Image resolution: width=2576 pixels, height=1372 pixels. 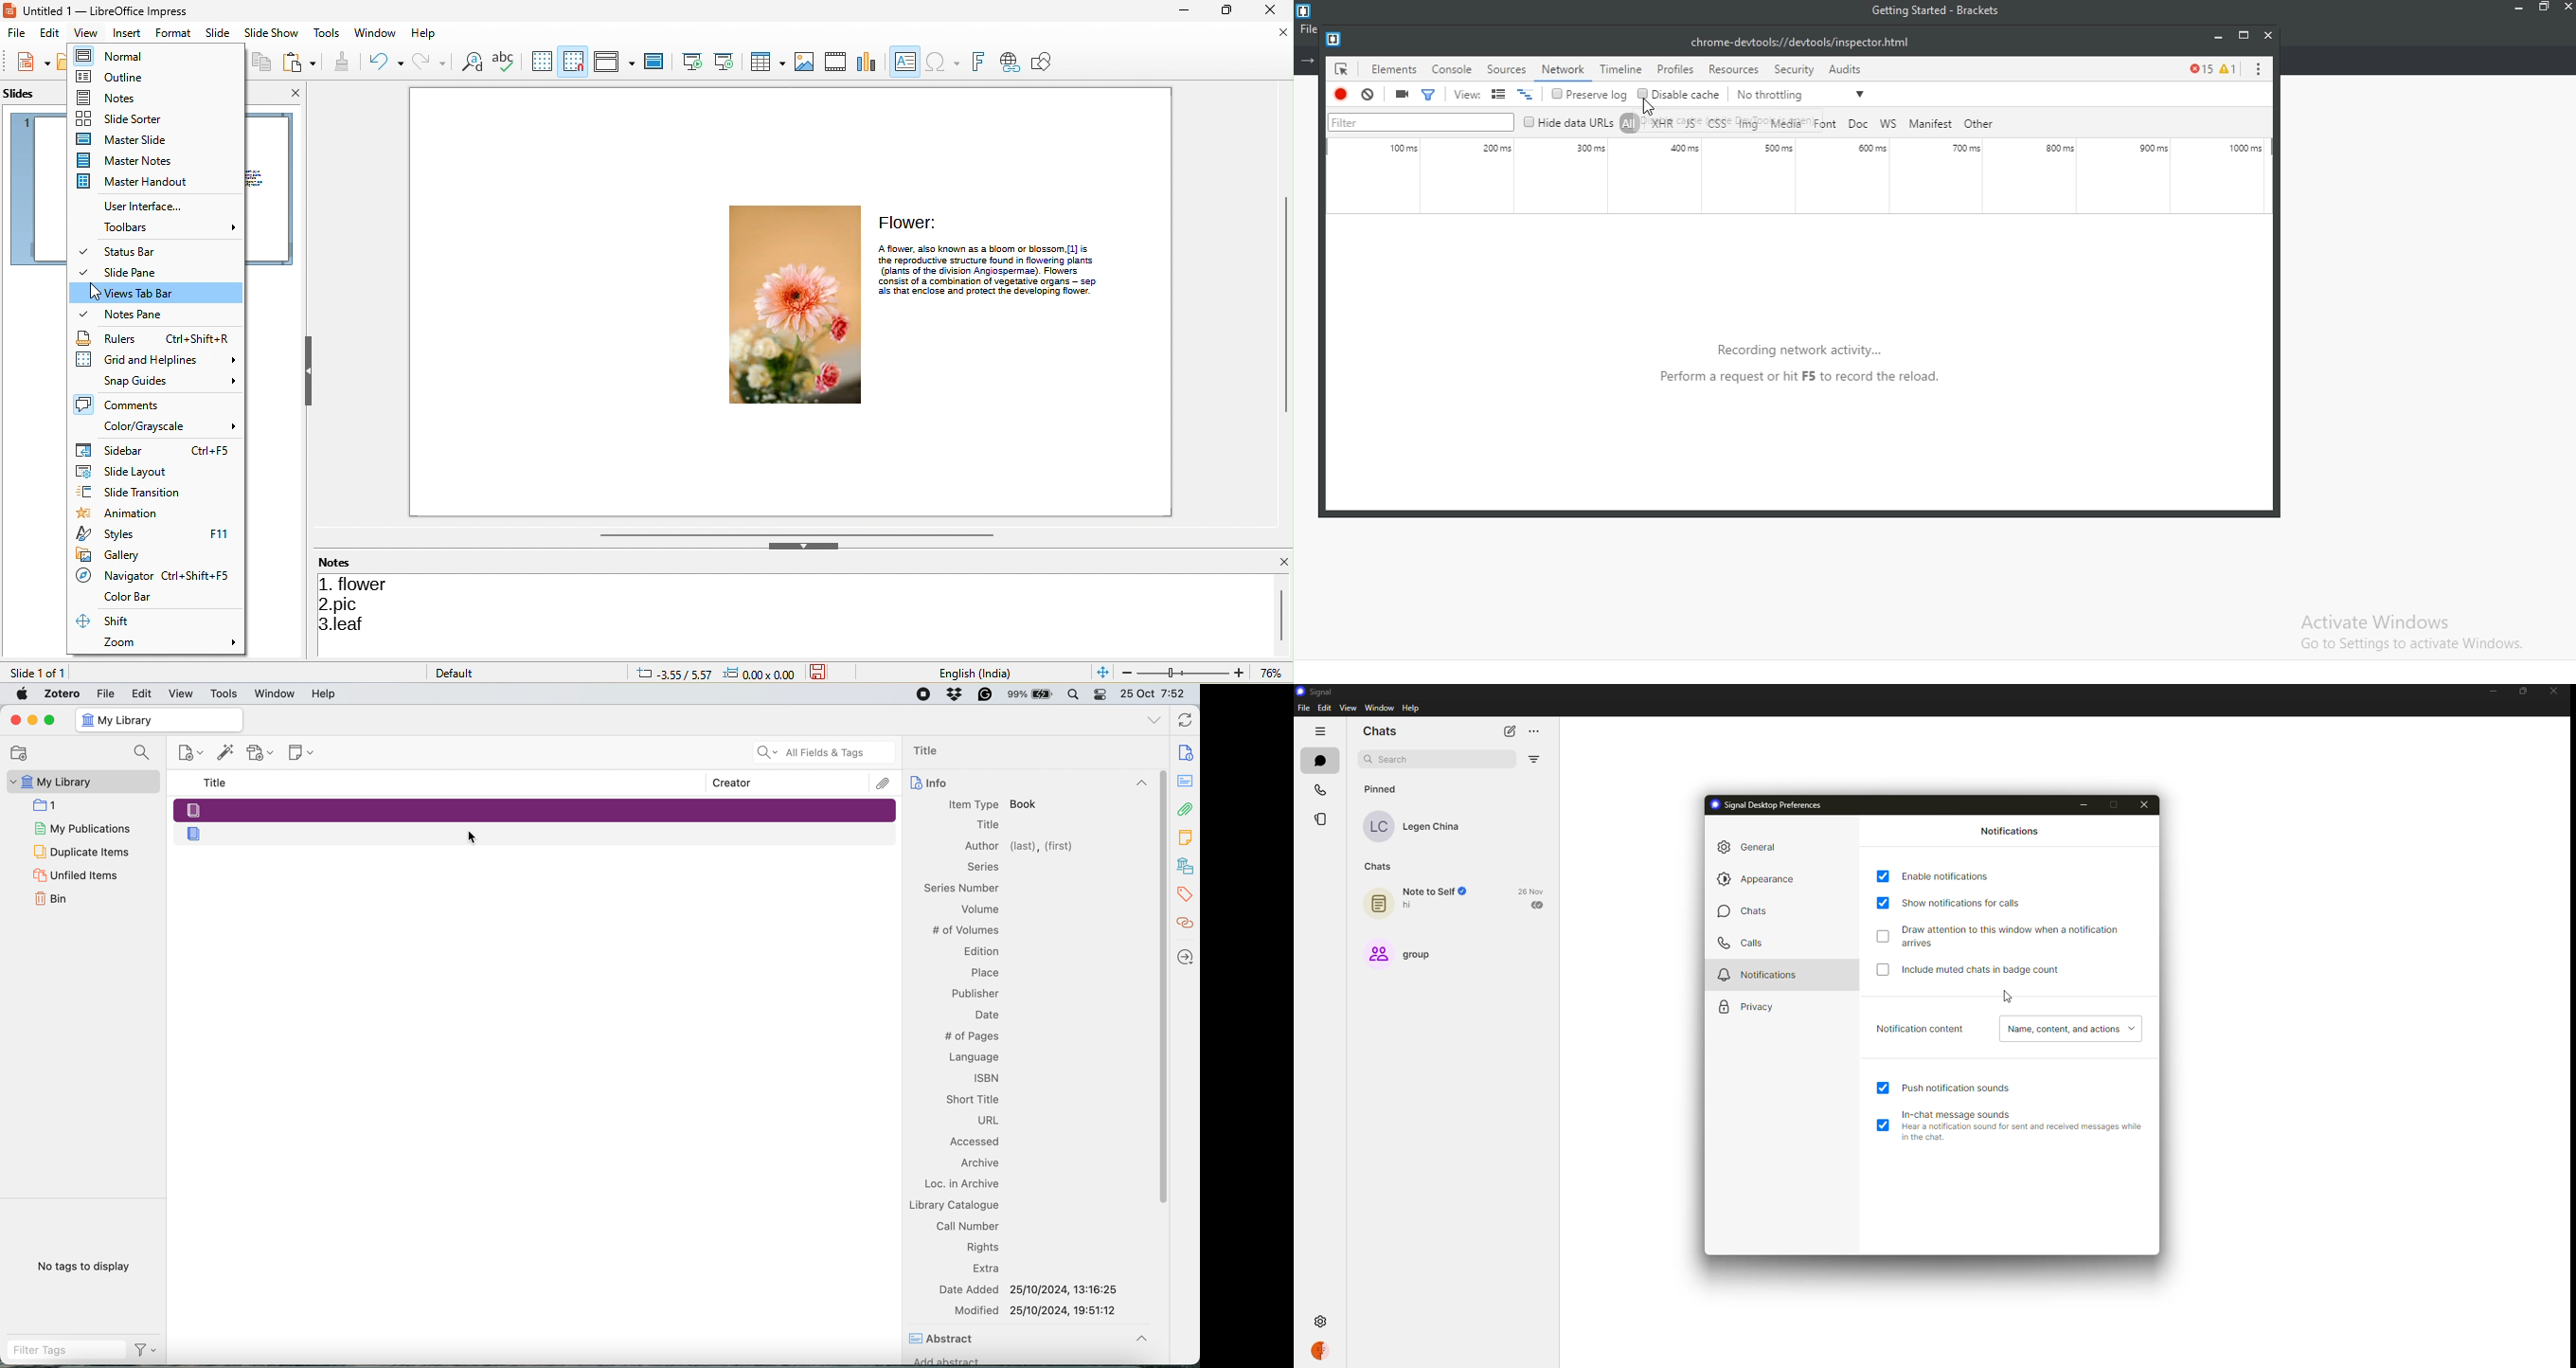 I want to click on logo, so click(x=1308, y=10).